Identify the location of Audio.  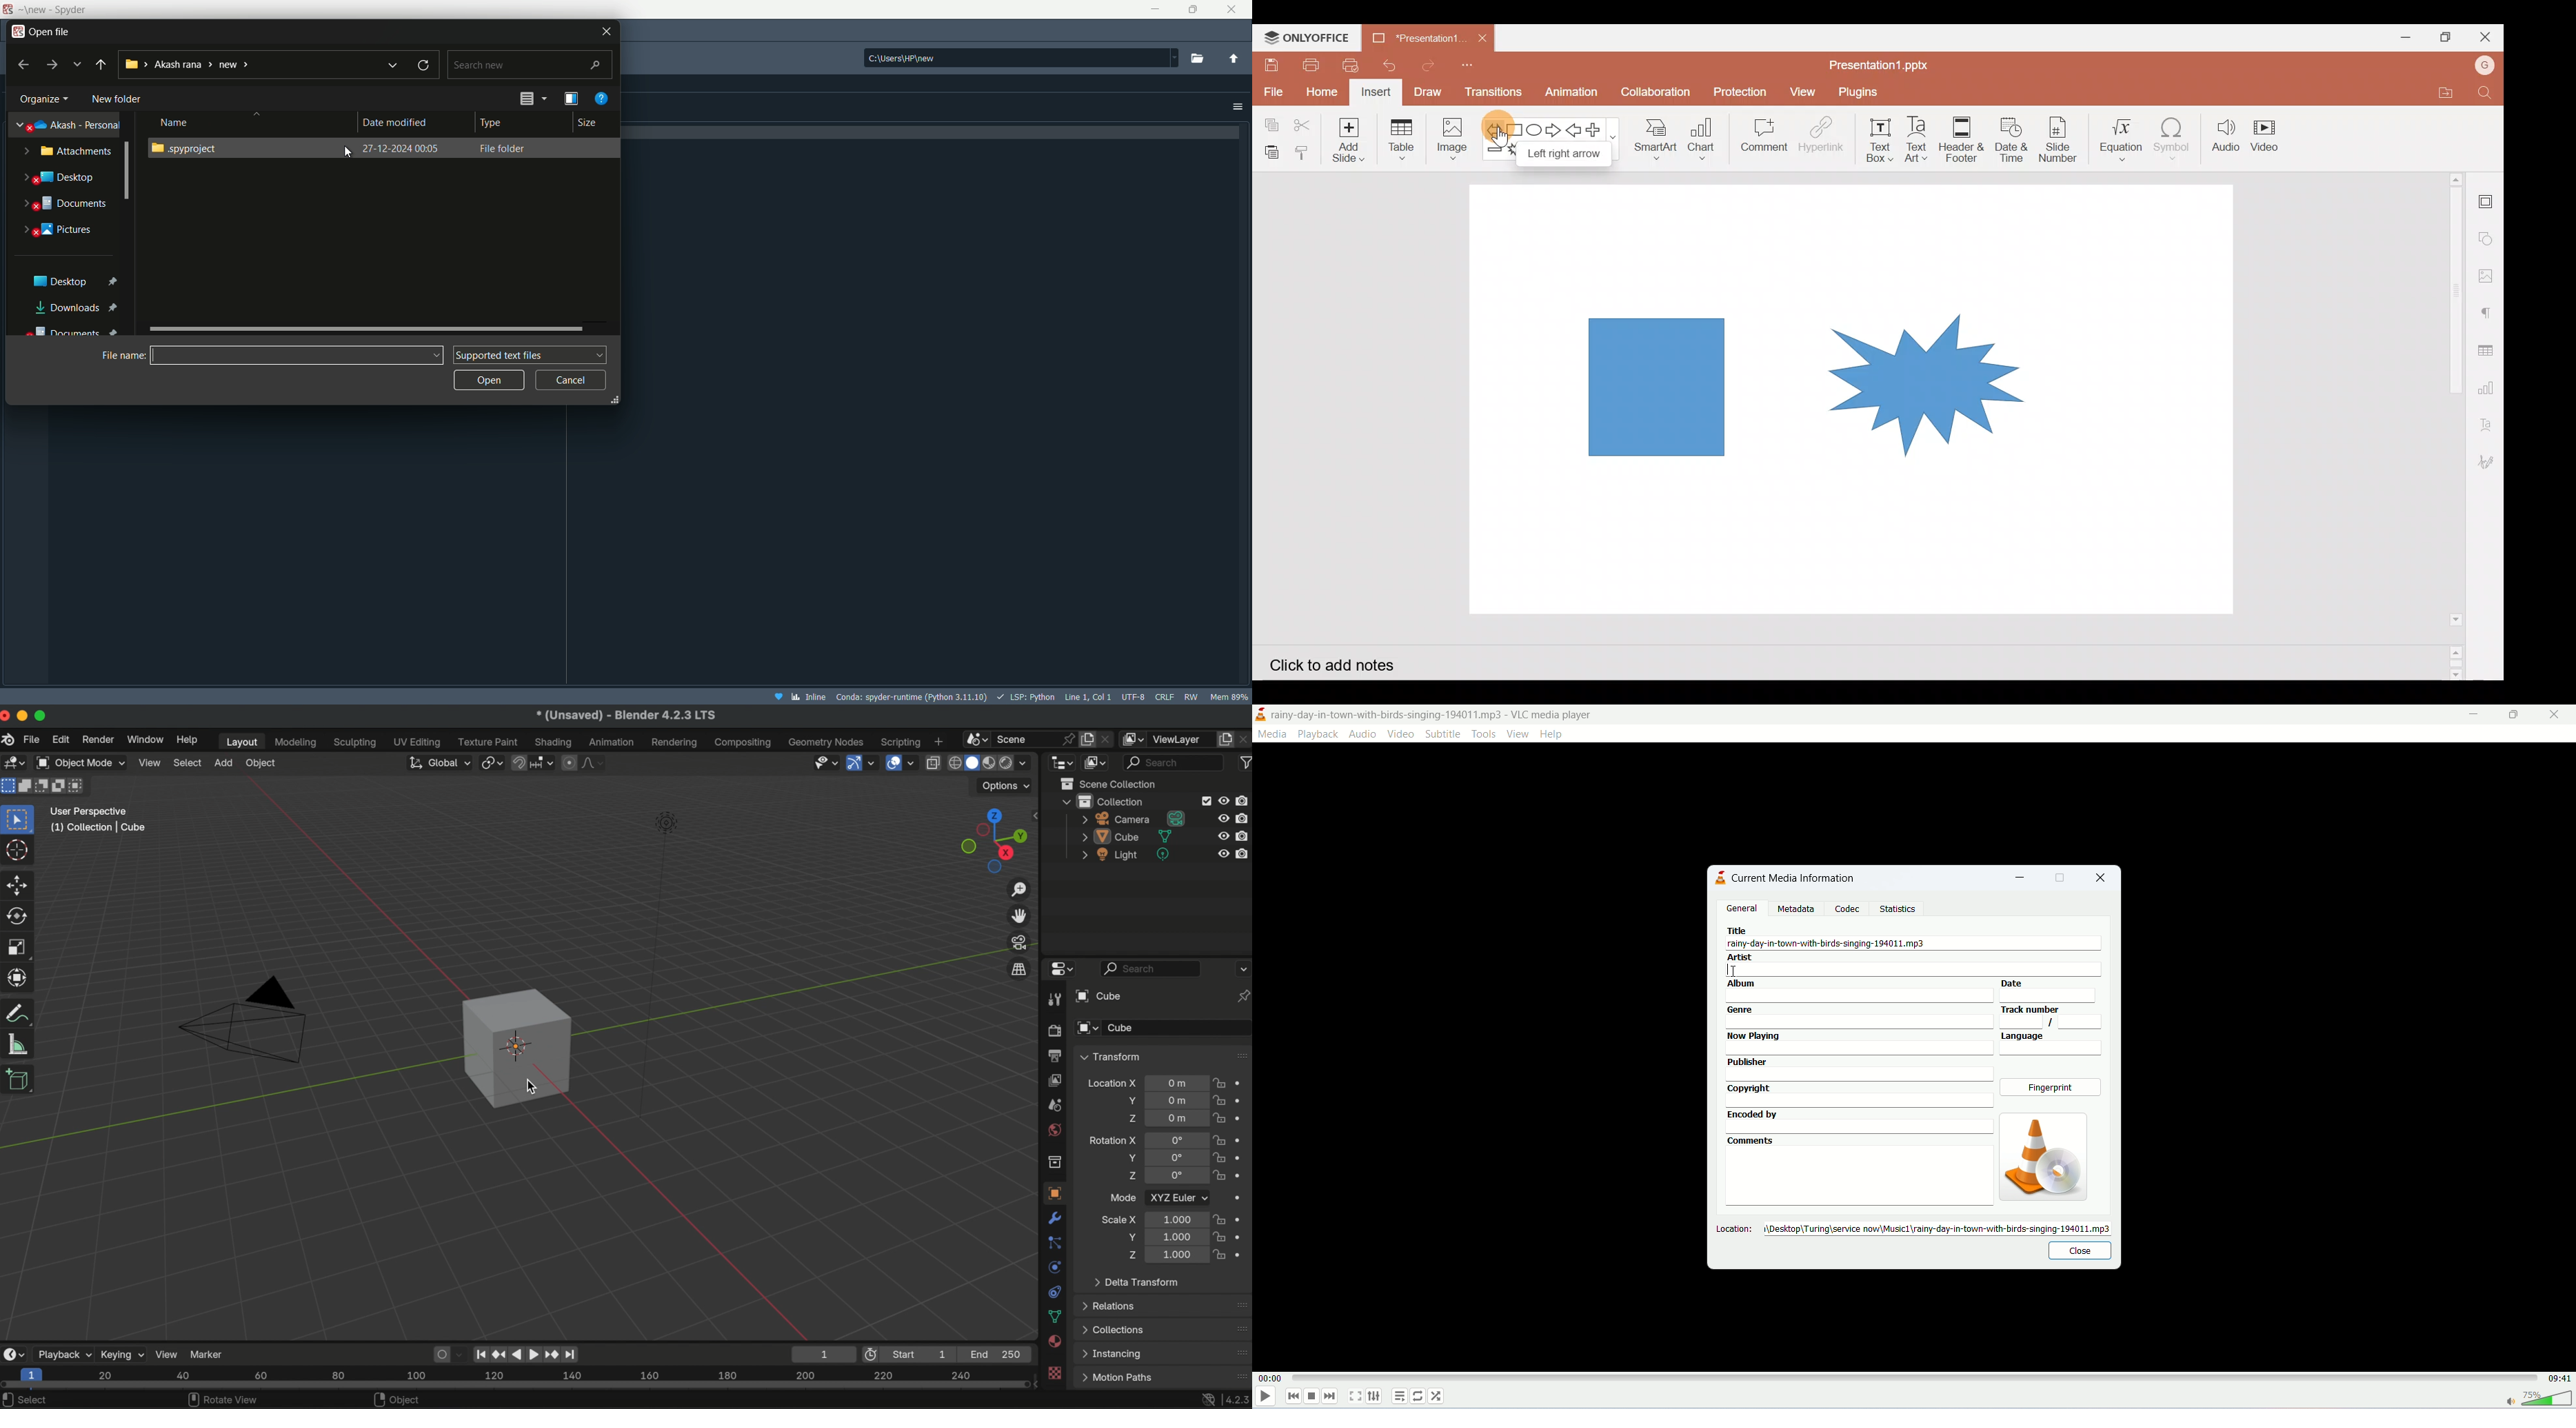
(2228, 136).